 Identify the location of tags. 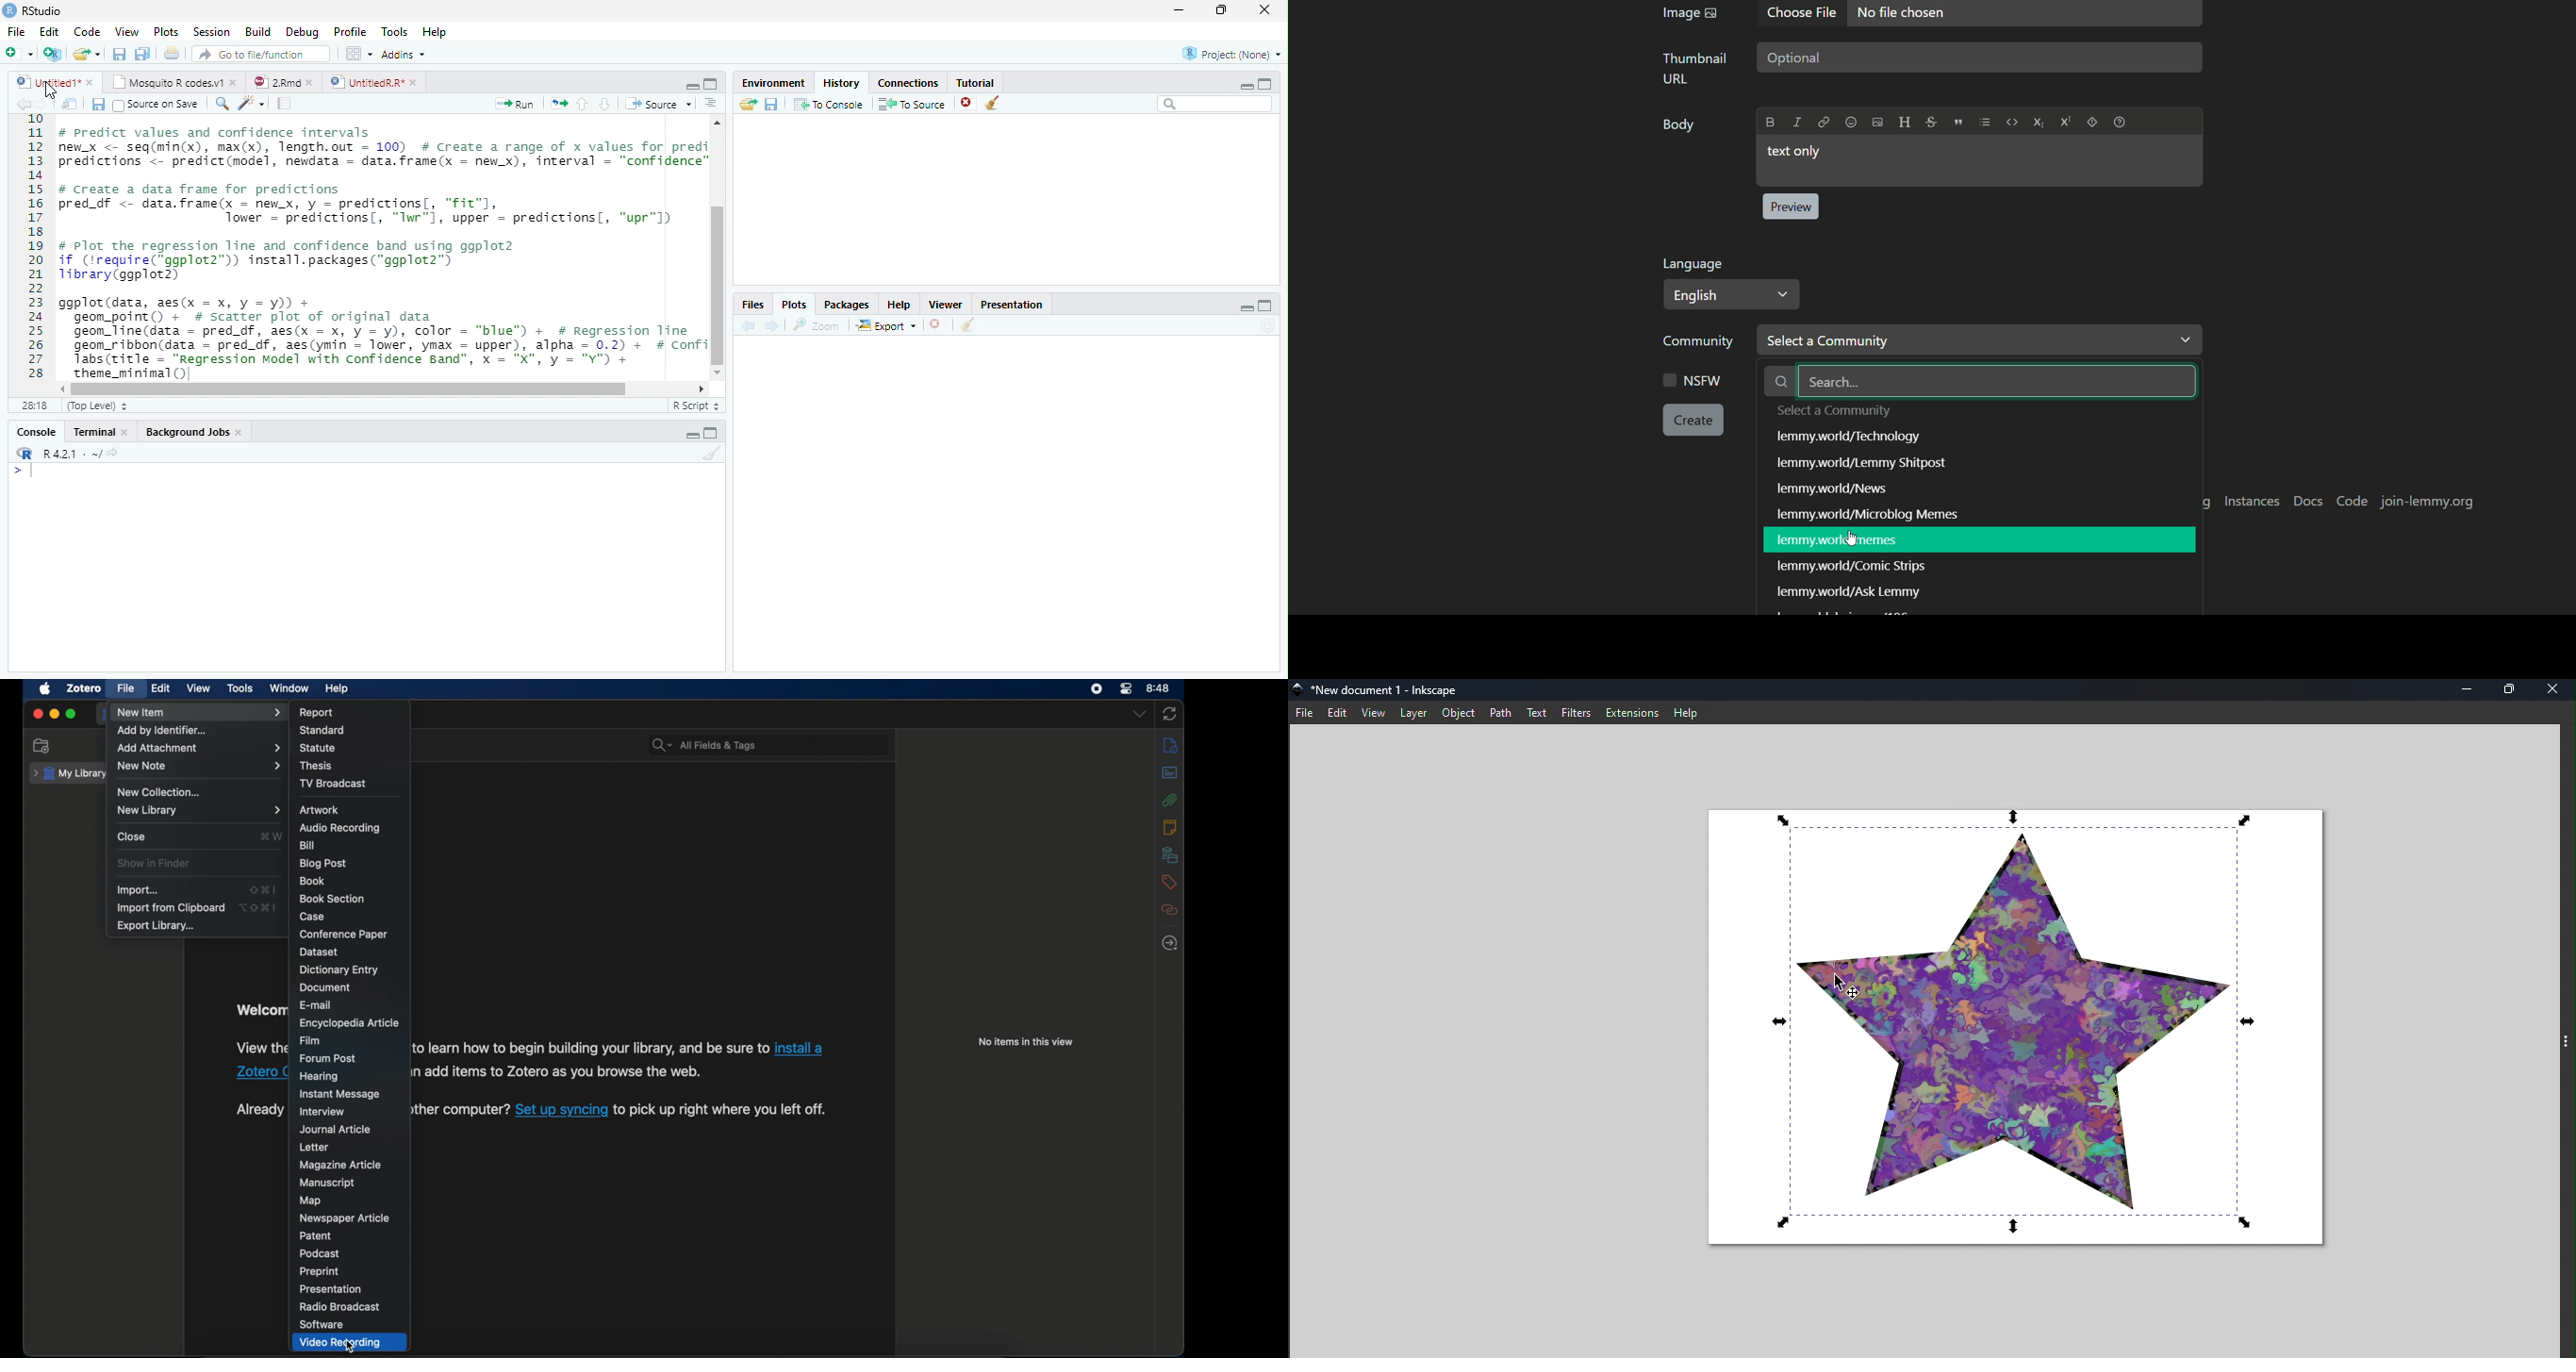
(1169, 882).